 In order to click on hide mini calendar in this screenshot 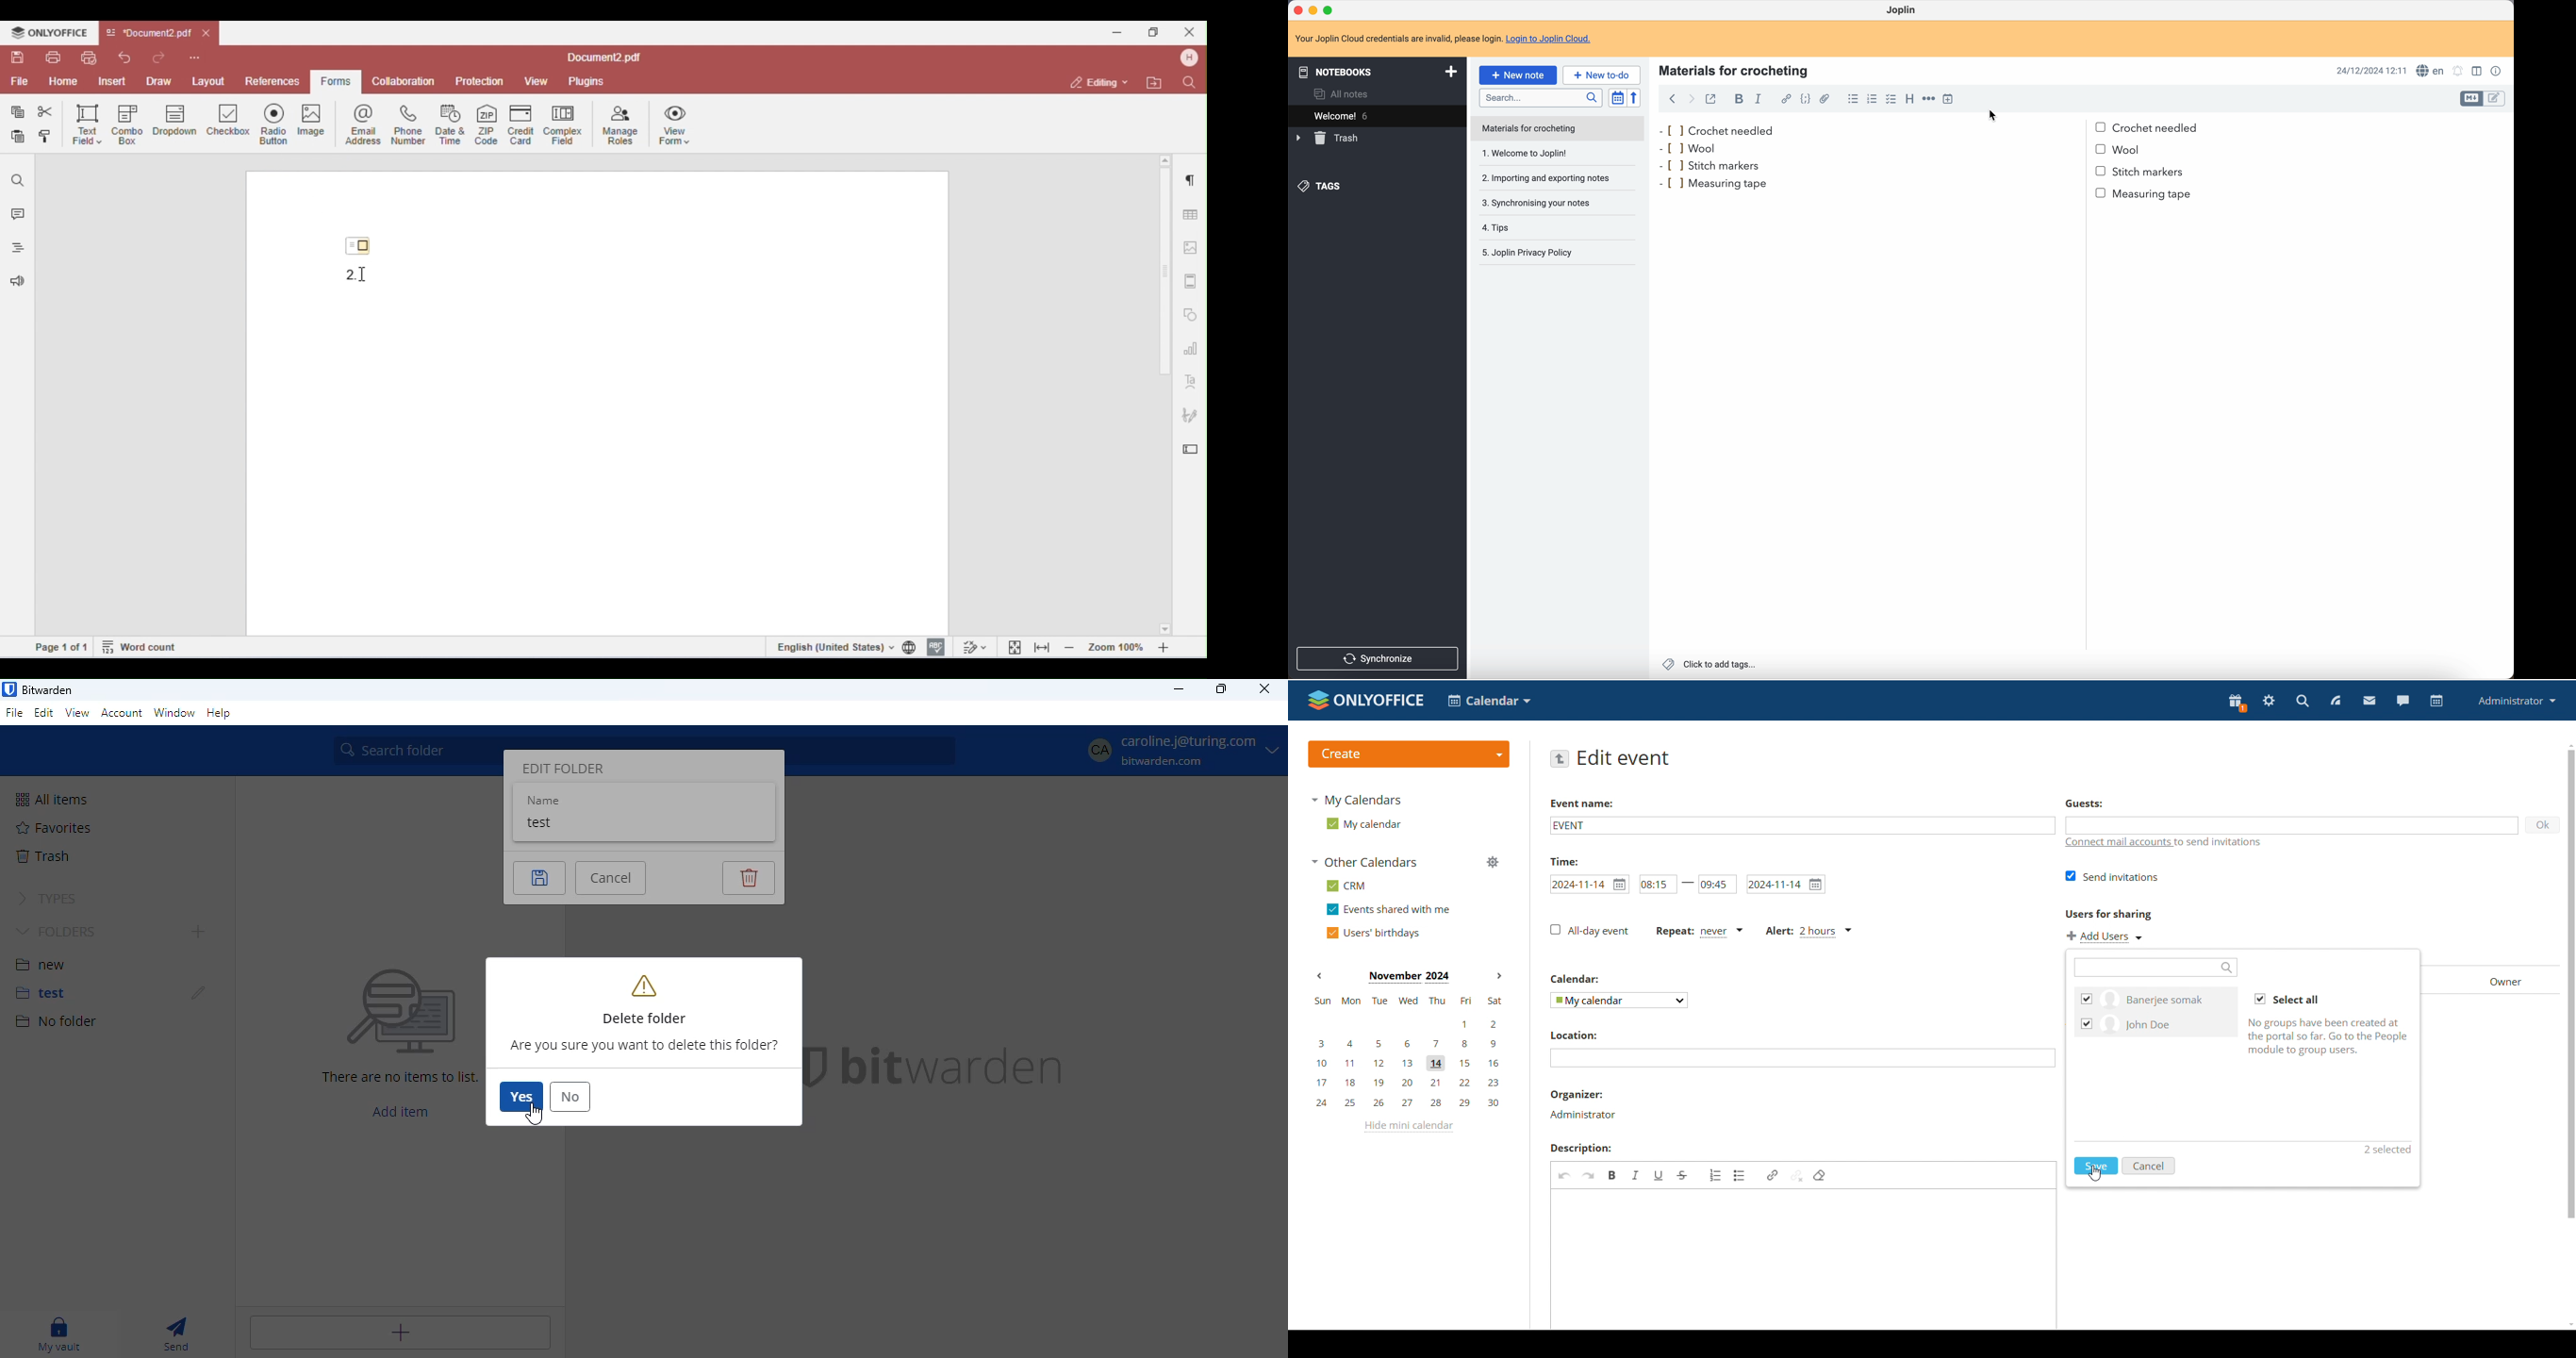, I will do `click(1411, 1129)`.